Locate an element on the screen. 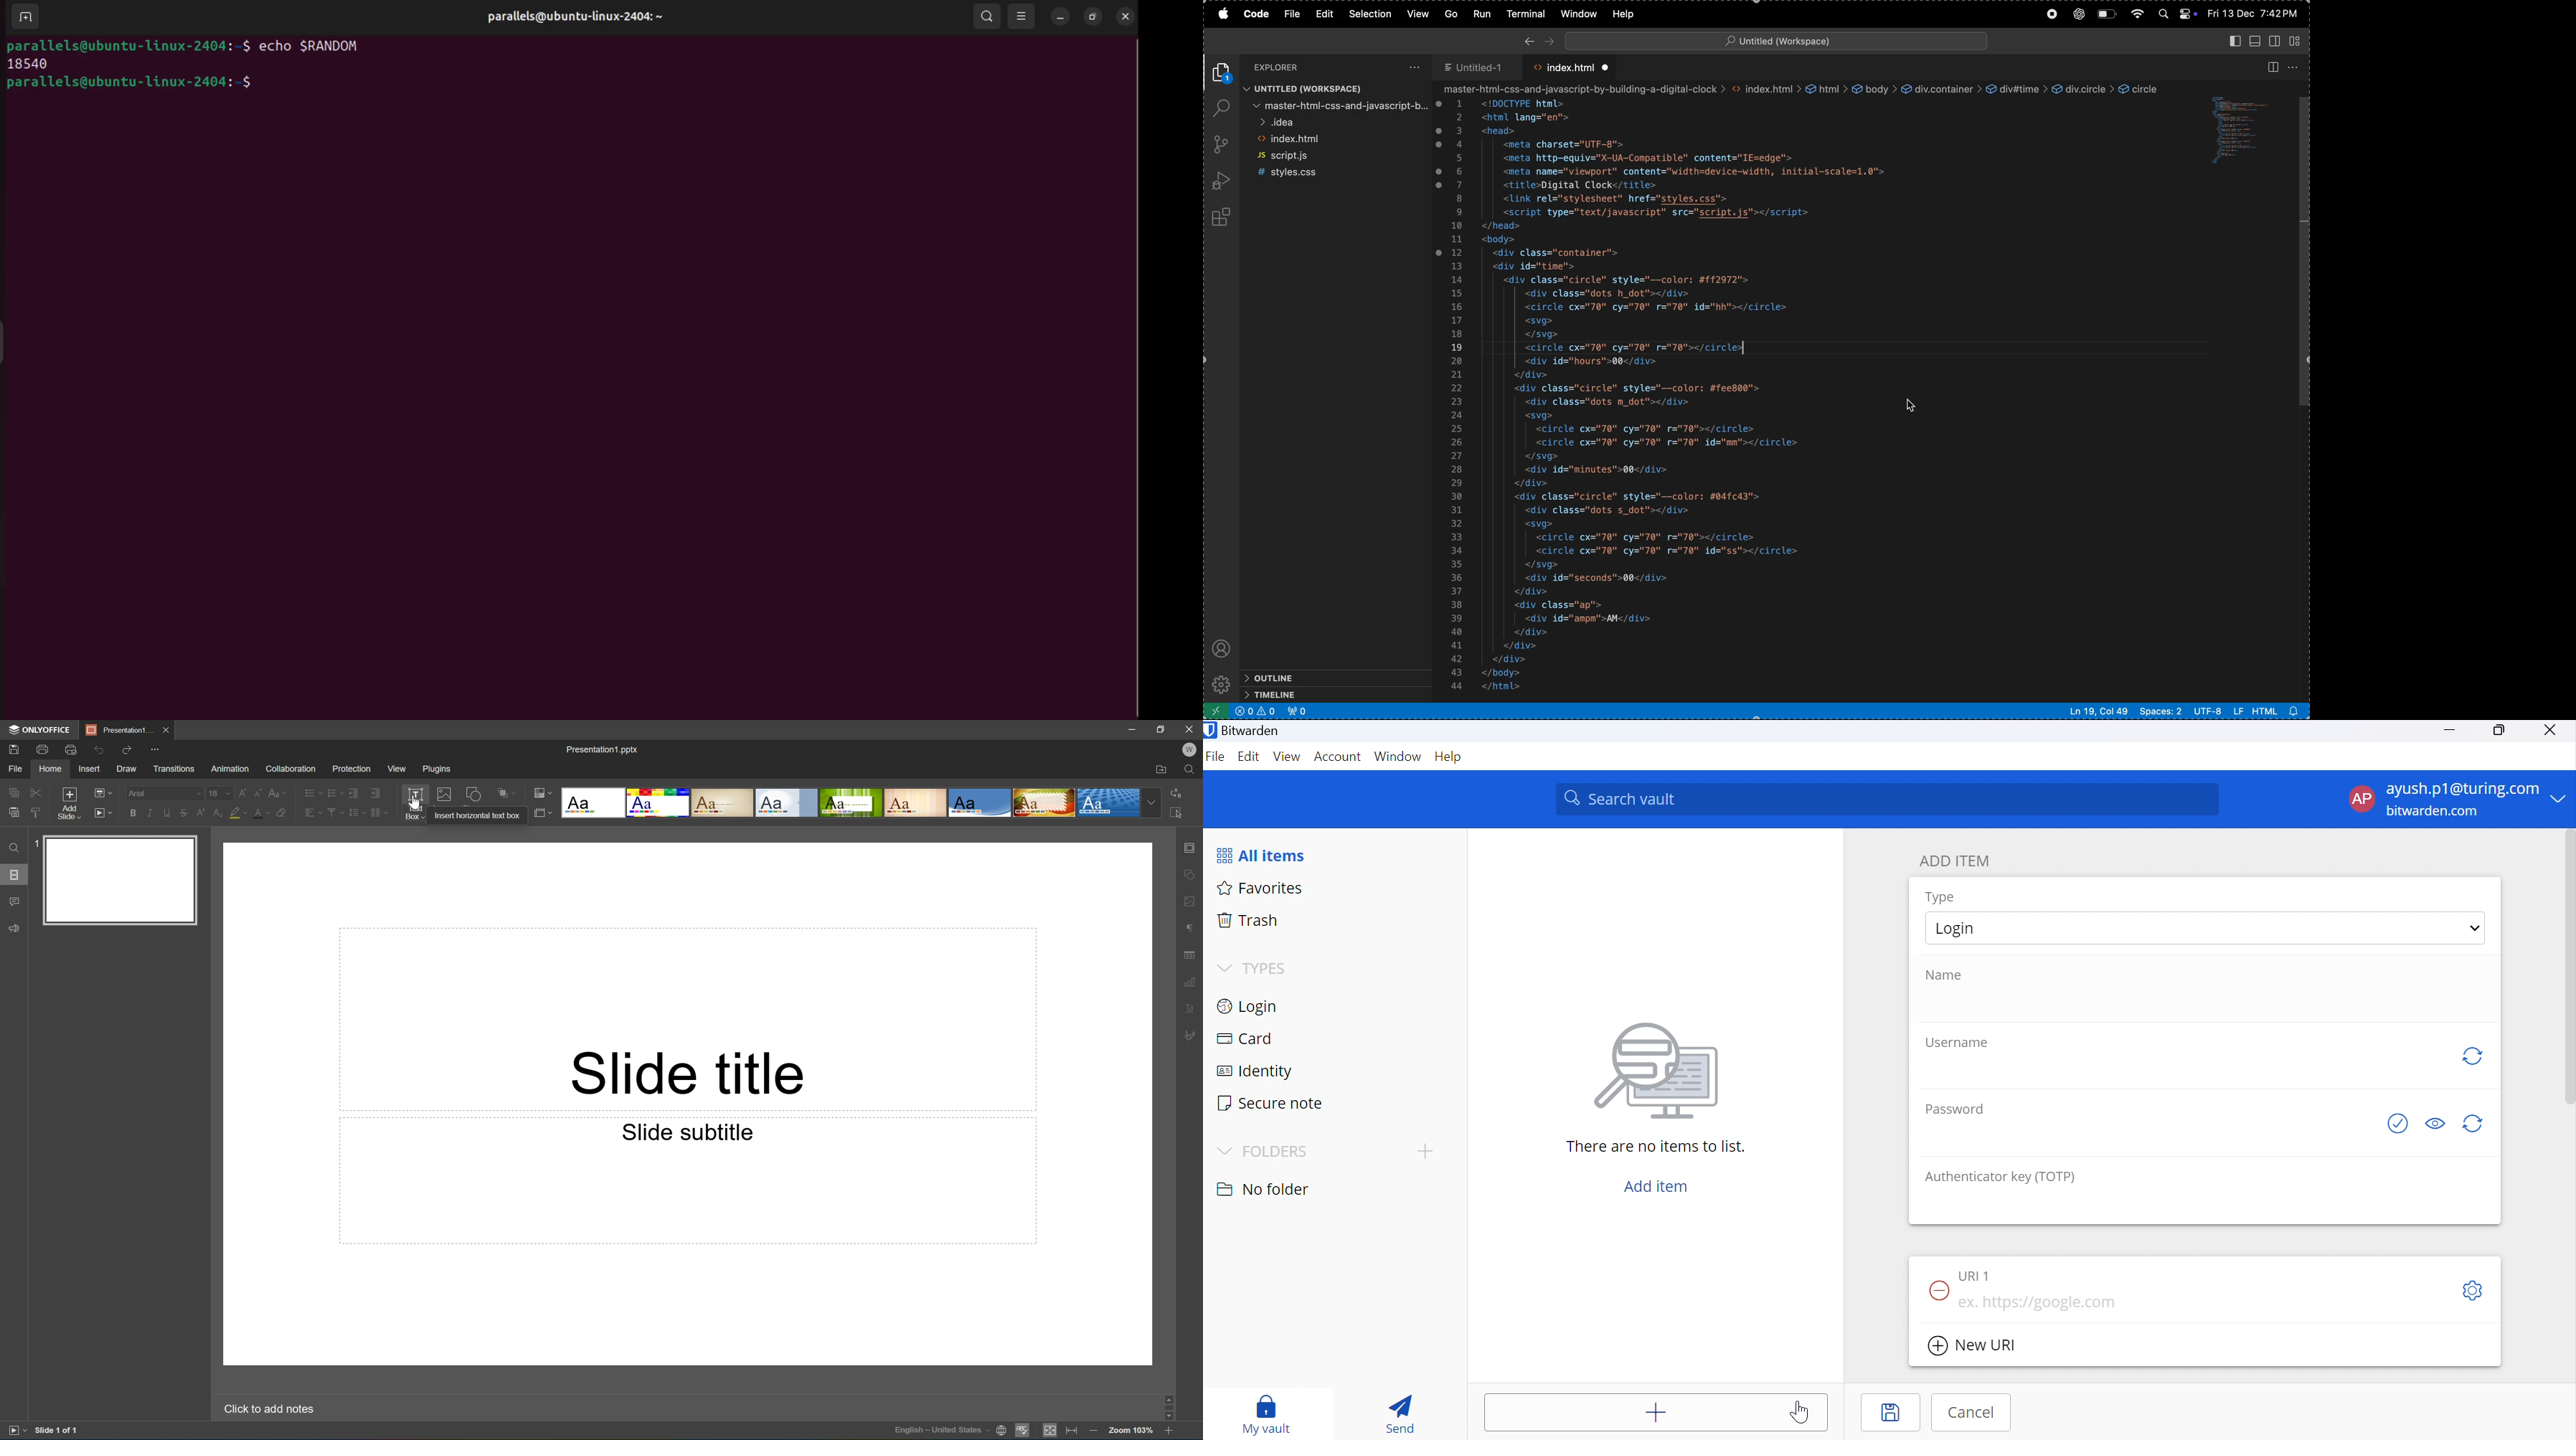 The width and height of the screenshot is (2576, 1456). S is located at coordinates (2471, 1292).